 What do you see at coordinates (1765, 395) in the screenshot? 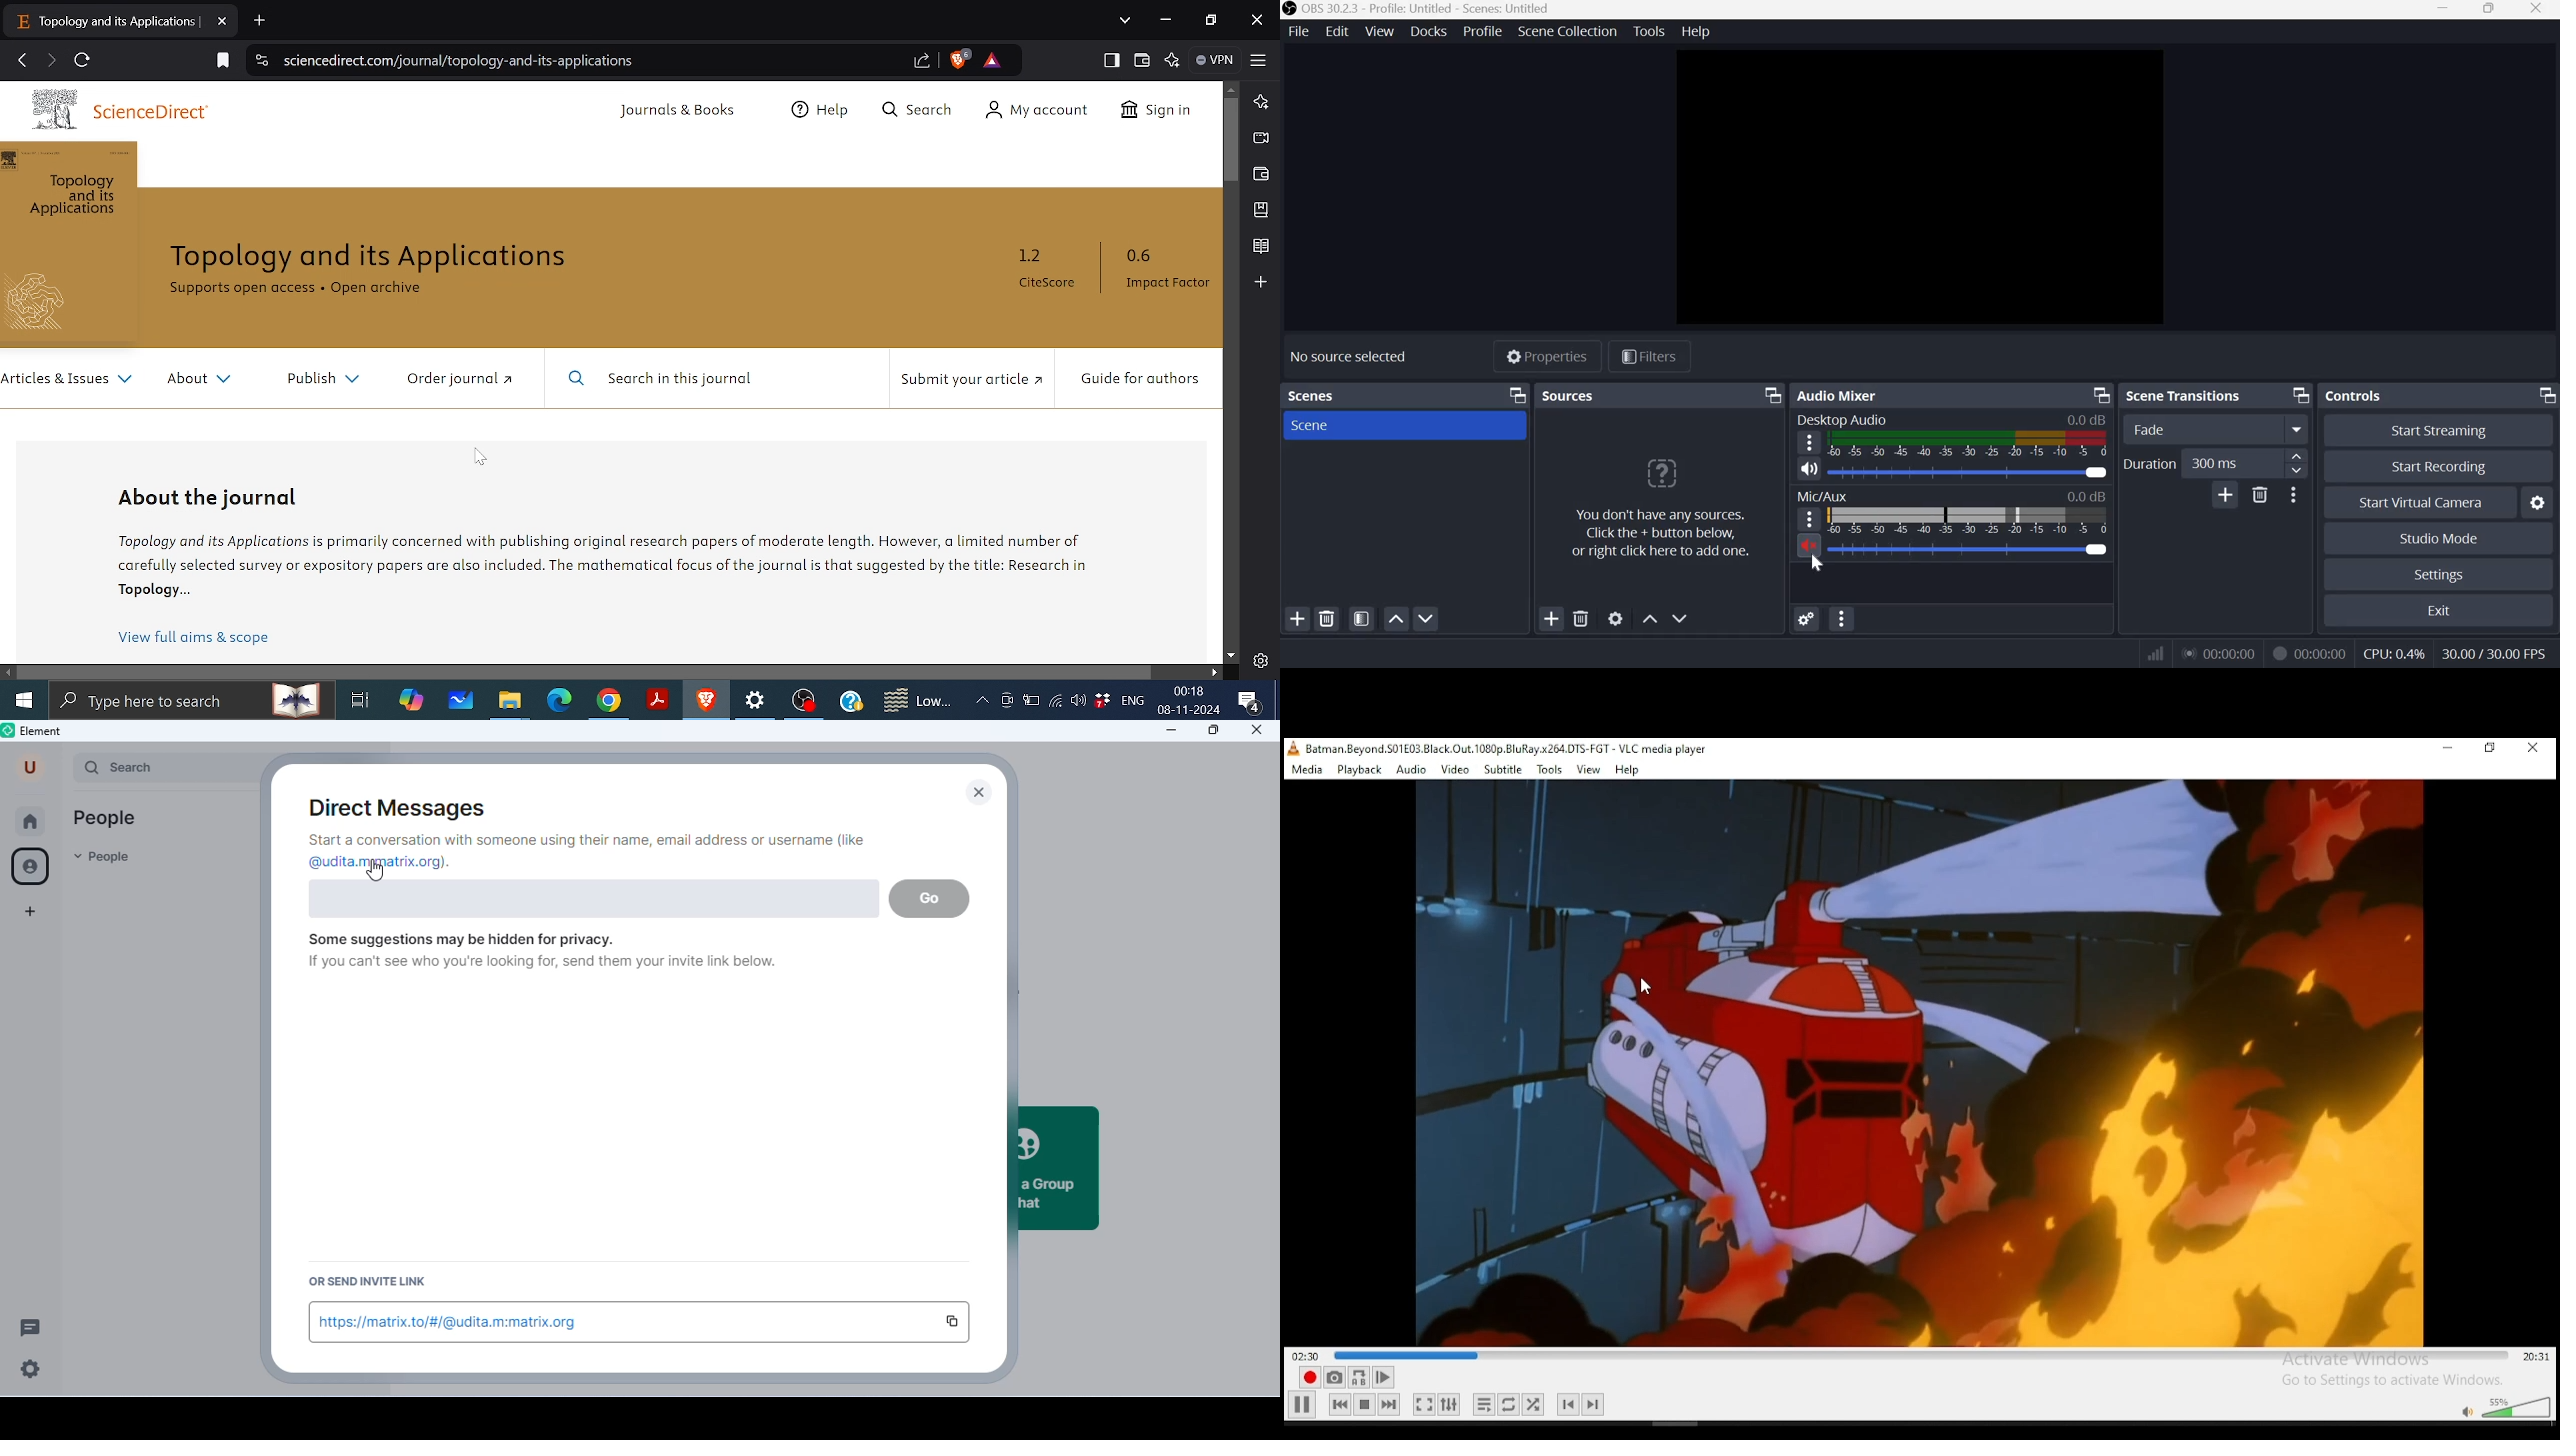
I see `Dock Options icon` at bounding box center [1765, 395].